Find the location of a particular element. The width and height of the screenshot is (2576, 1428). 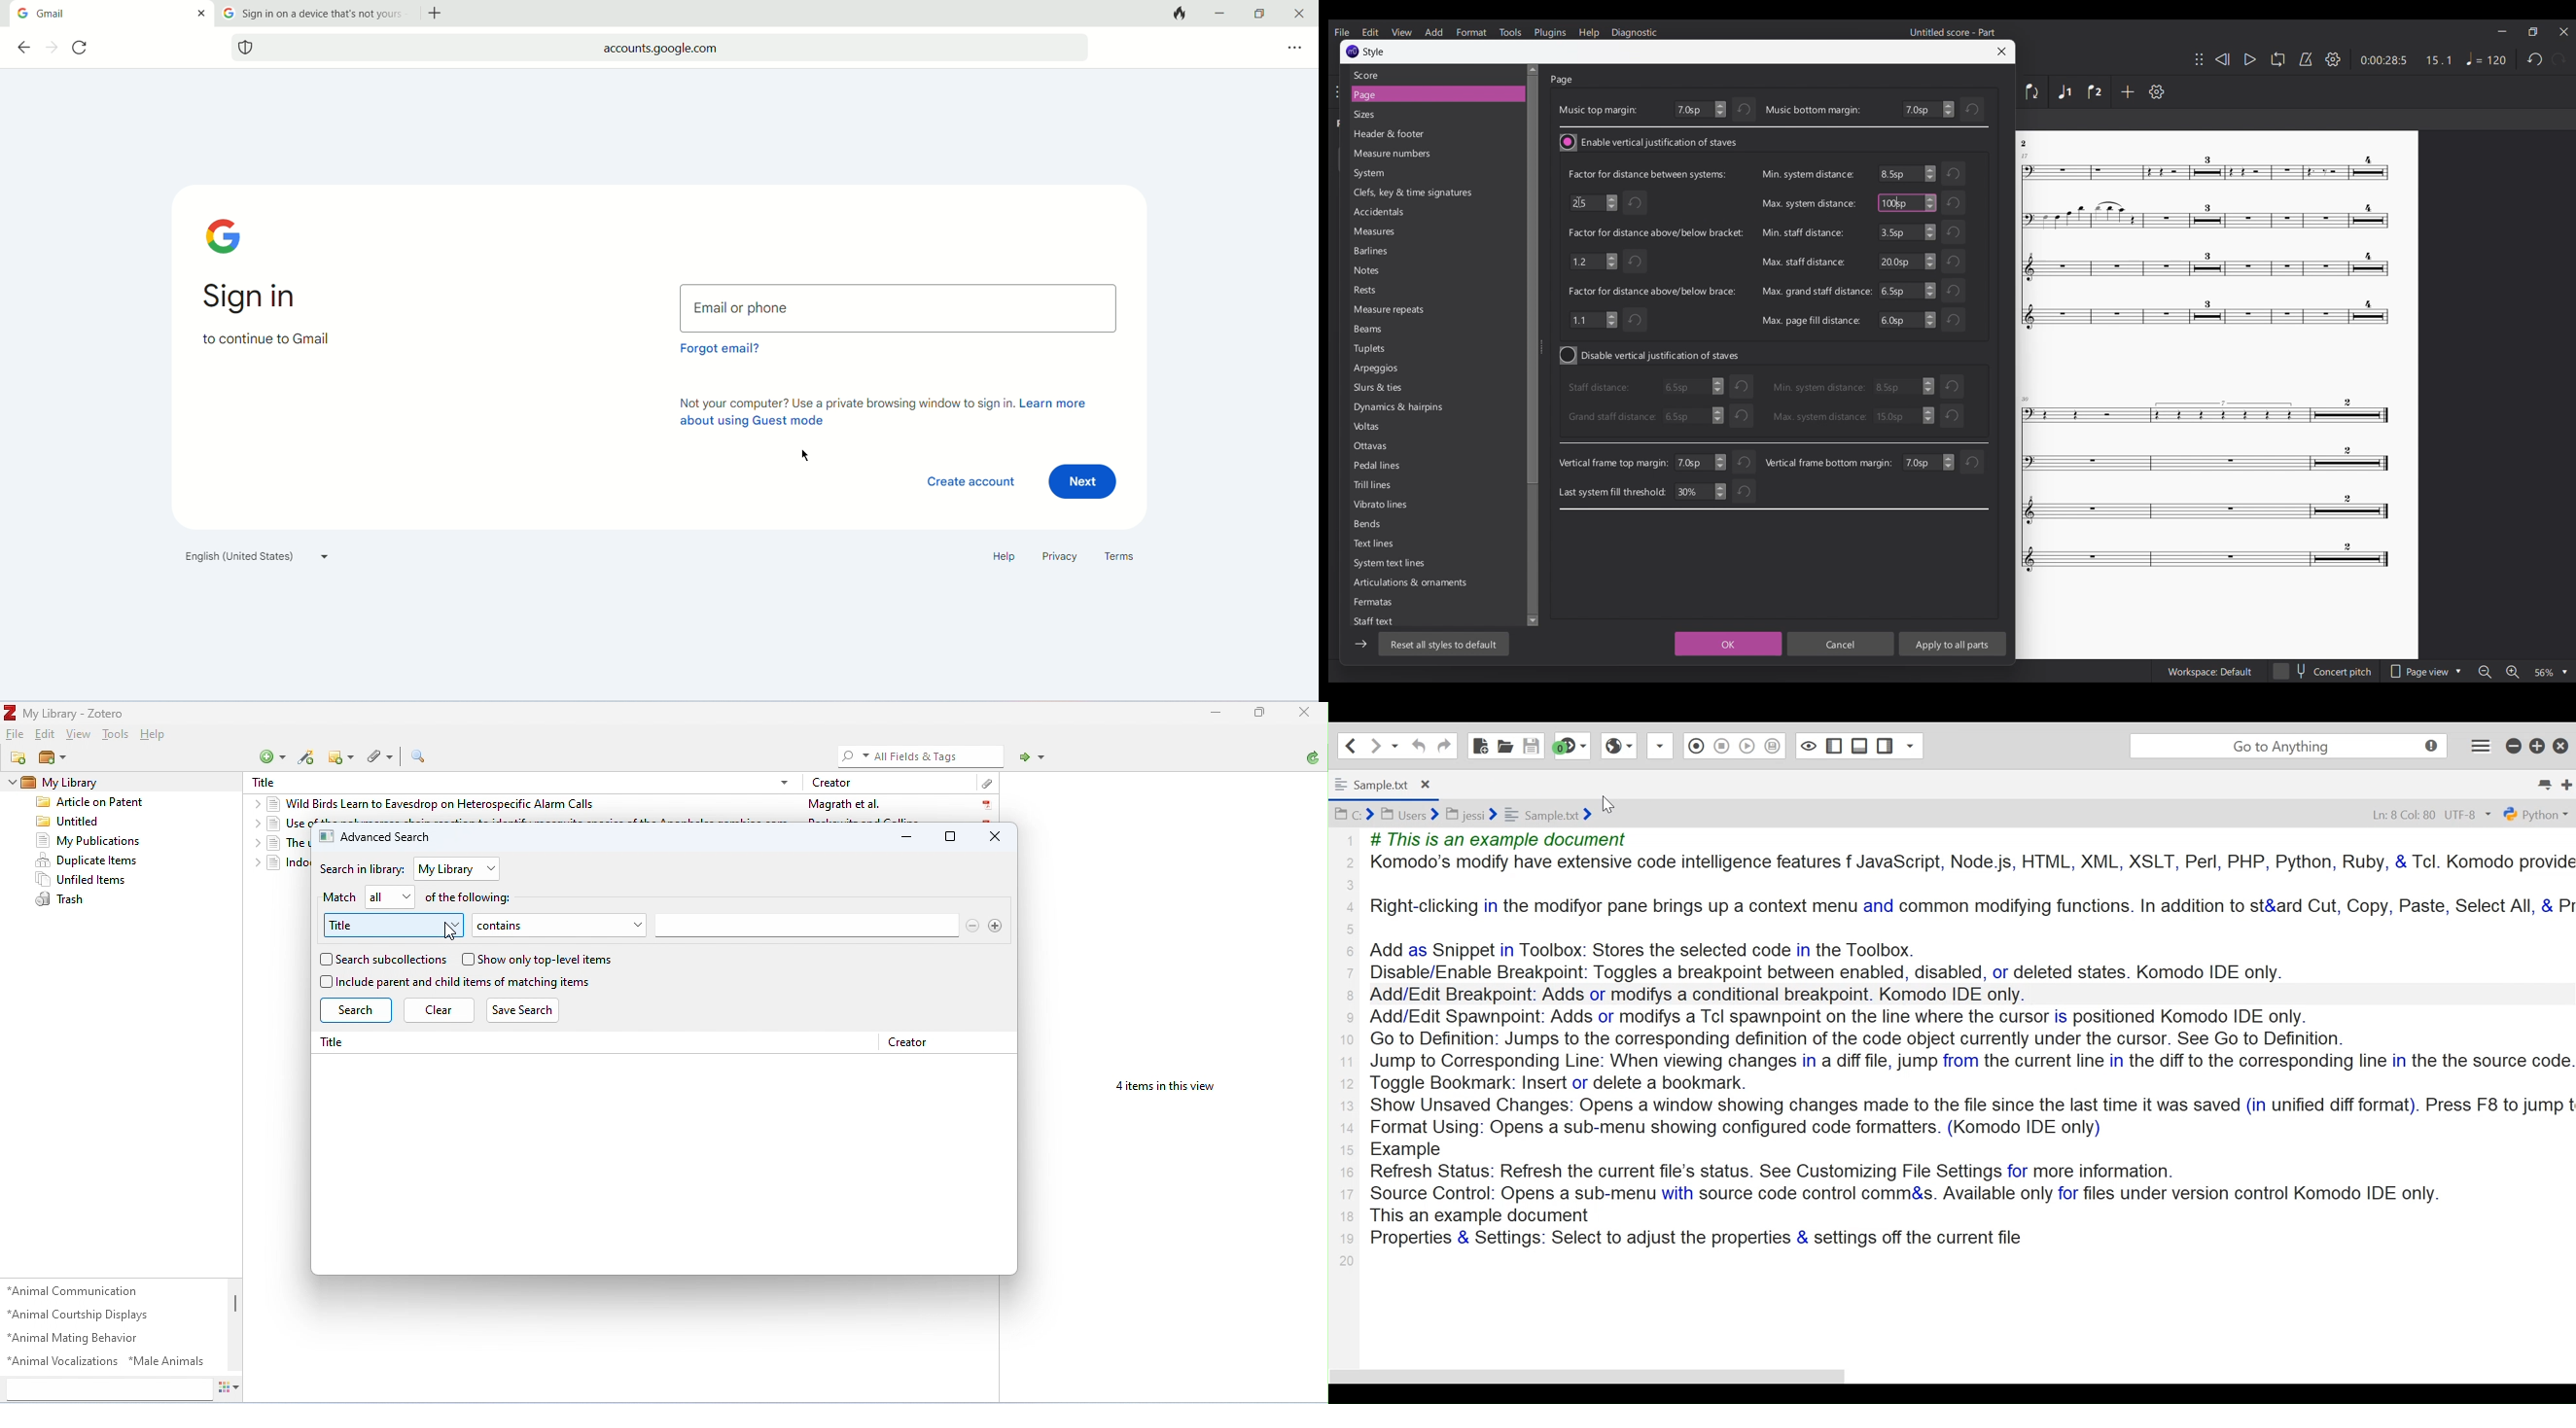

Indicates factor for distance between systems is located at coordinates (1646, 174).